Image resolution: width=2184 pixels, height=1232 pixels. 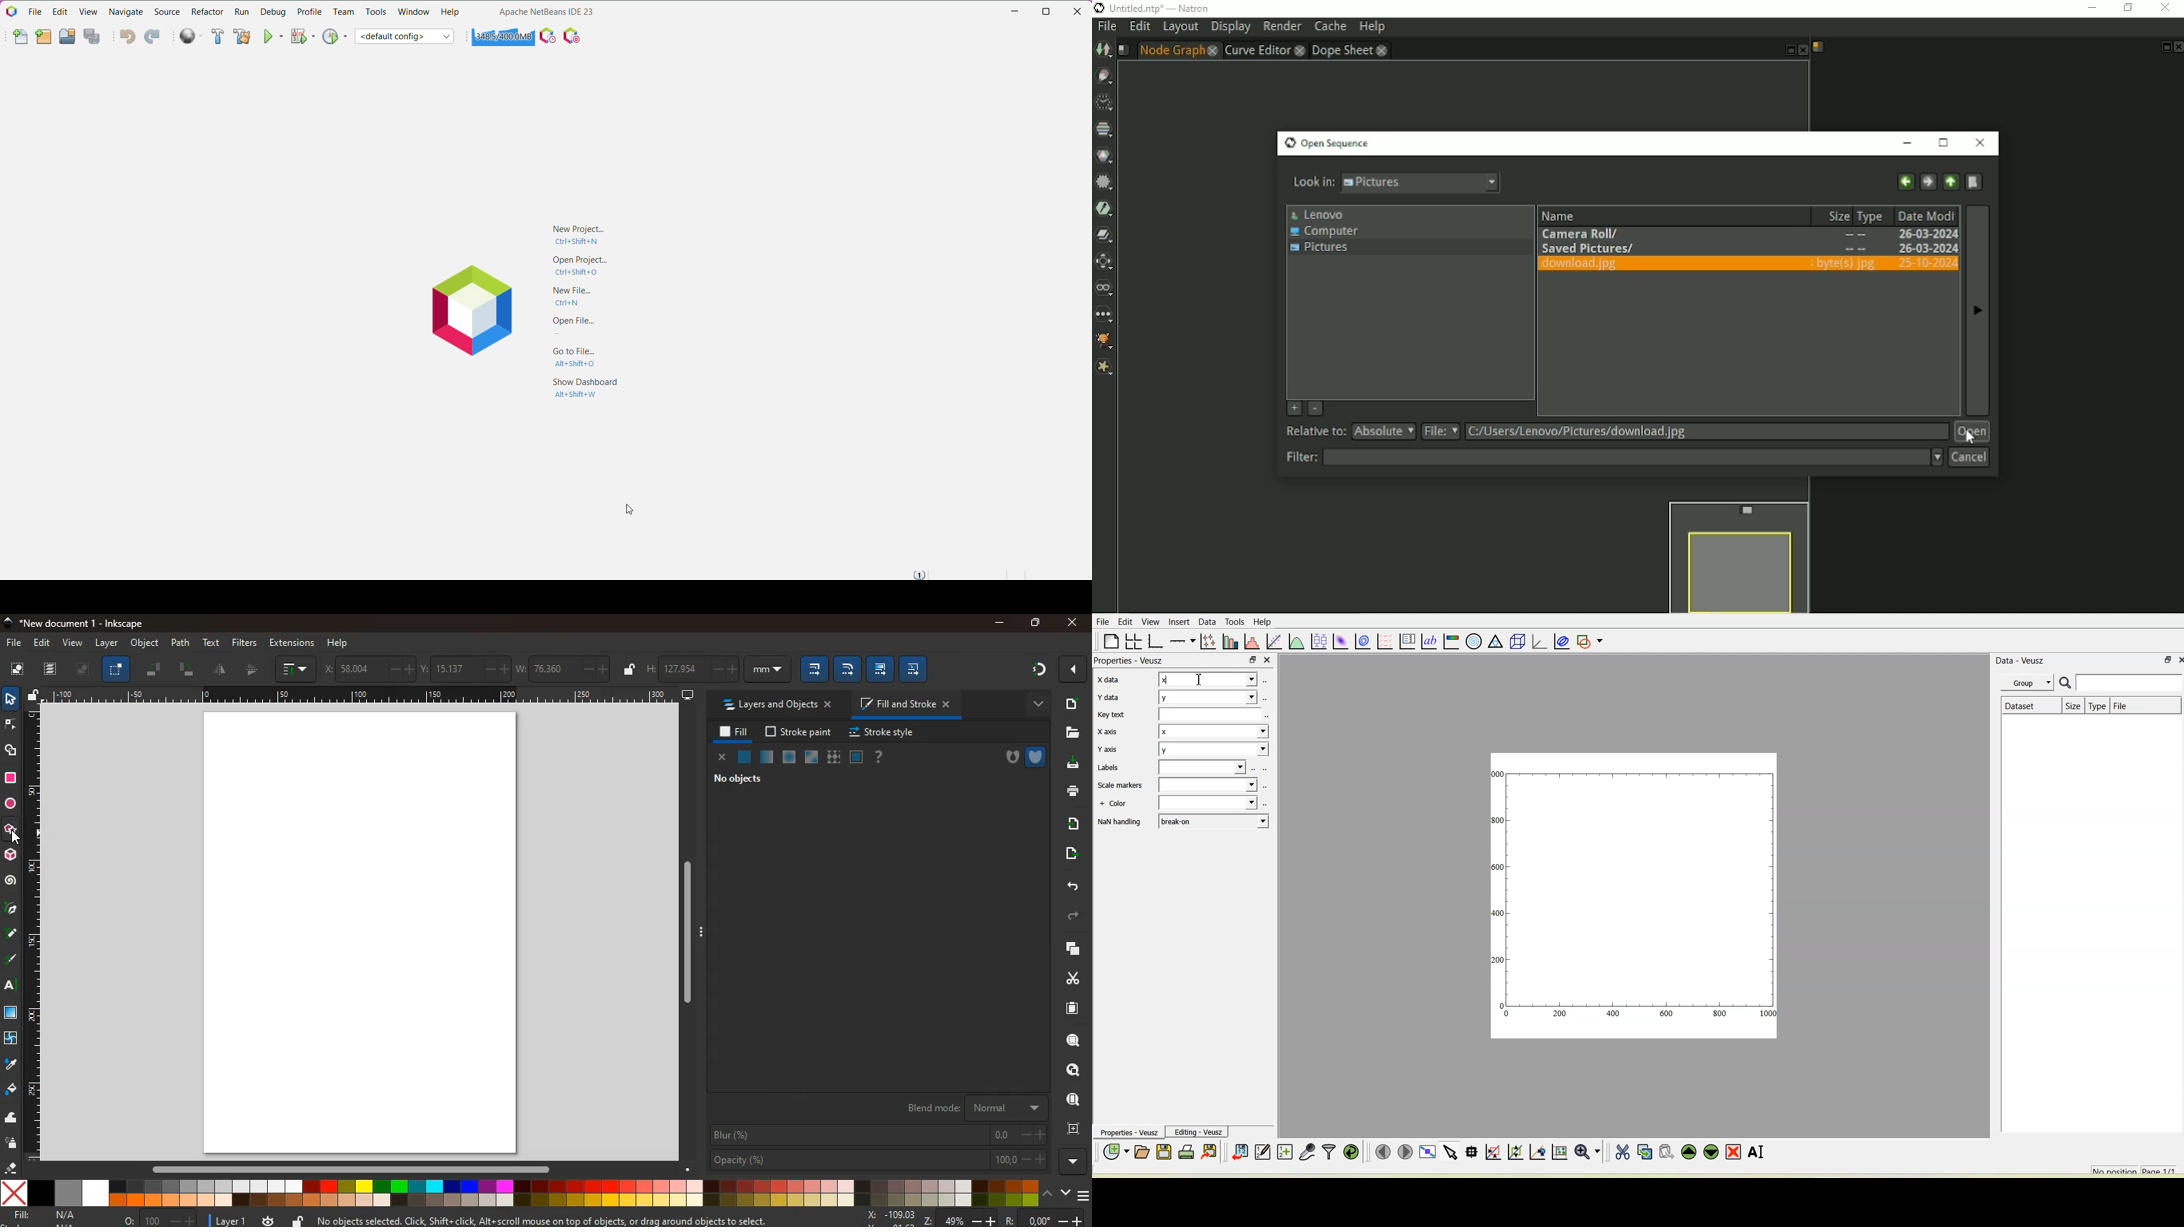 I want to click on Edit, so click(x=1126, y=623).